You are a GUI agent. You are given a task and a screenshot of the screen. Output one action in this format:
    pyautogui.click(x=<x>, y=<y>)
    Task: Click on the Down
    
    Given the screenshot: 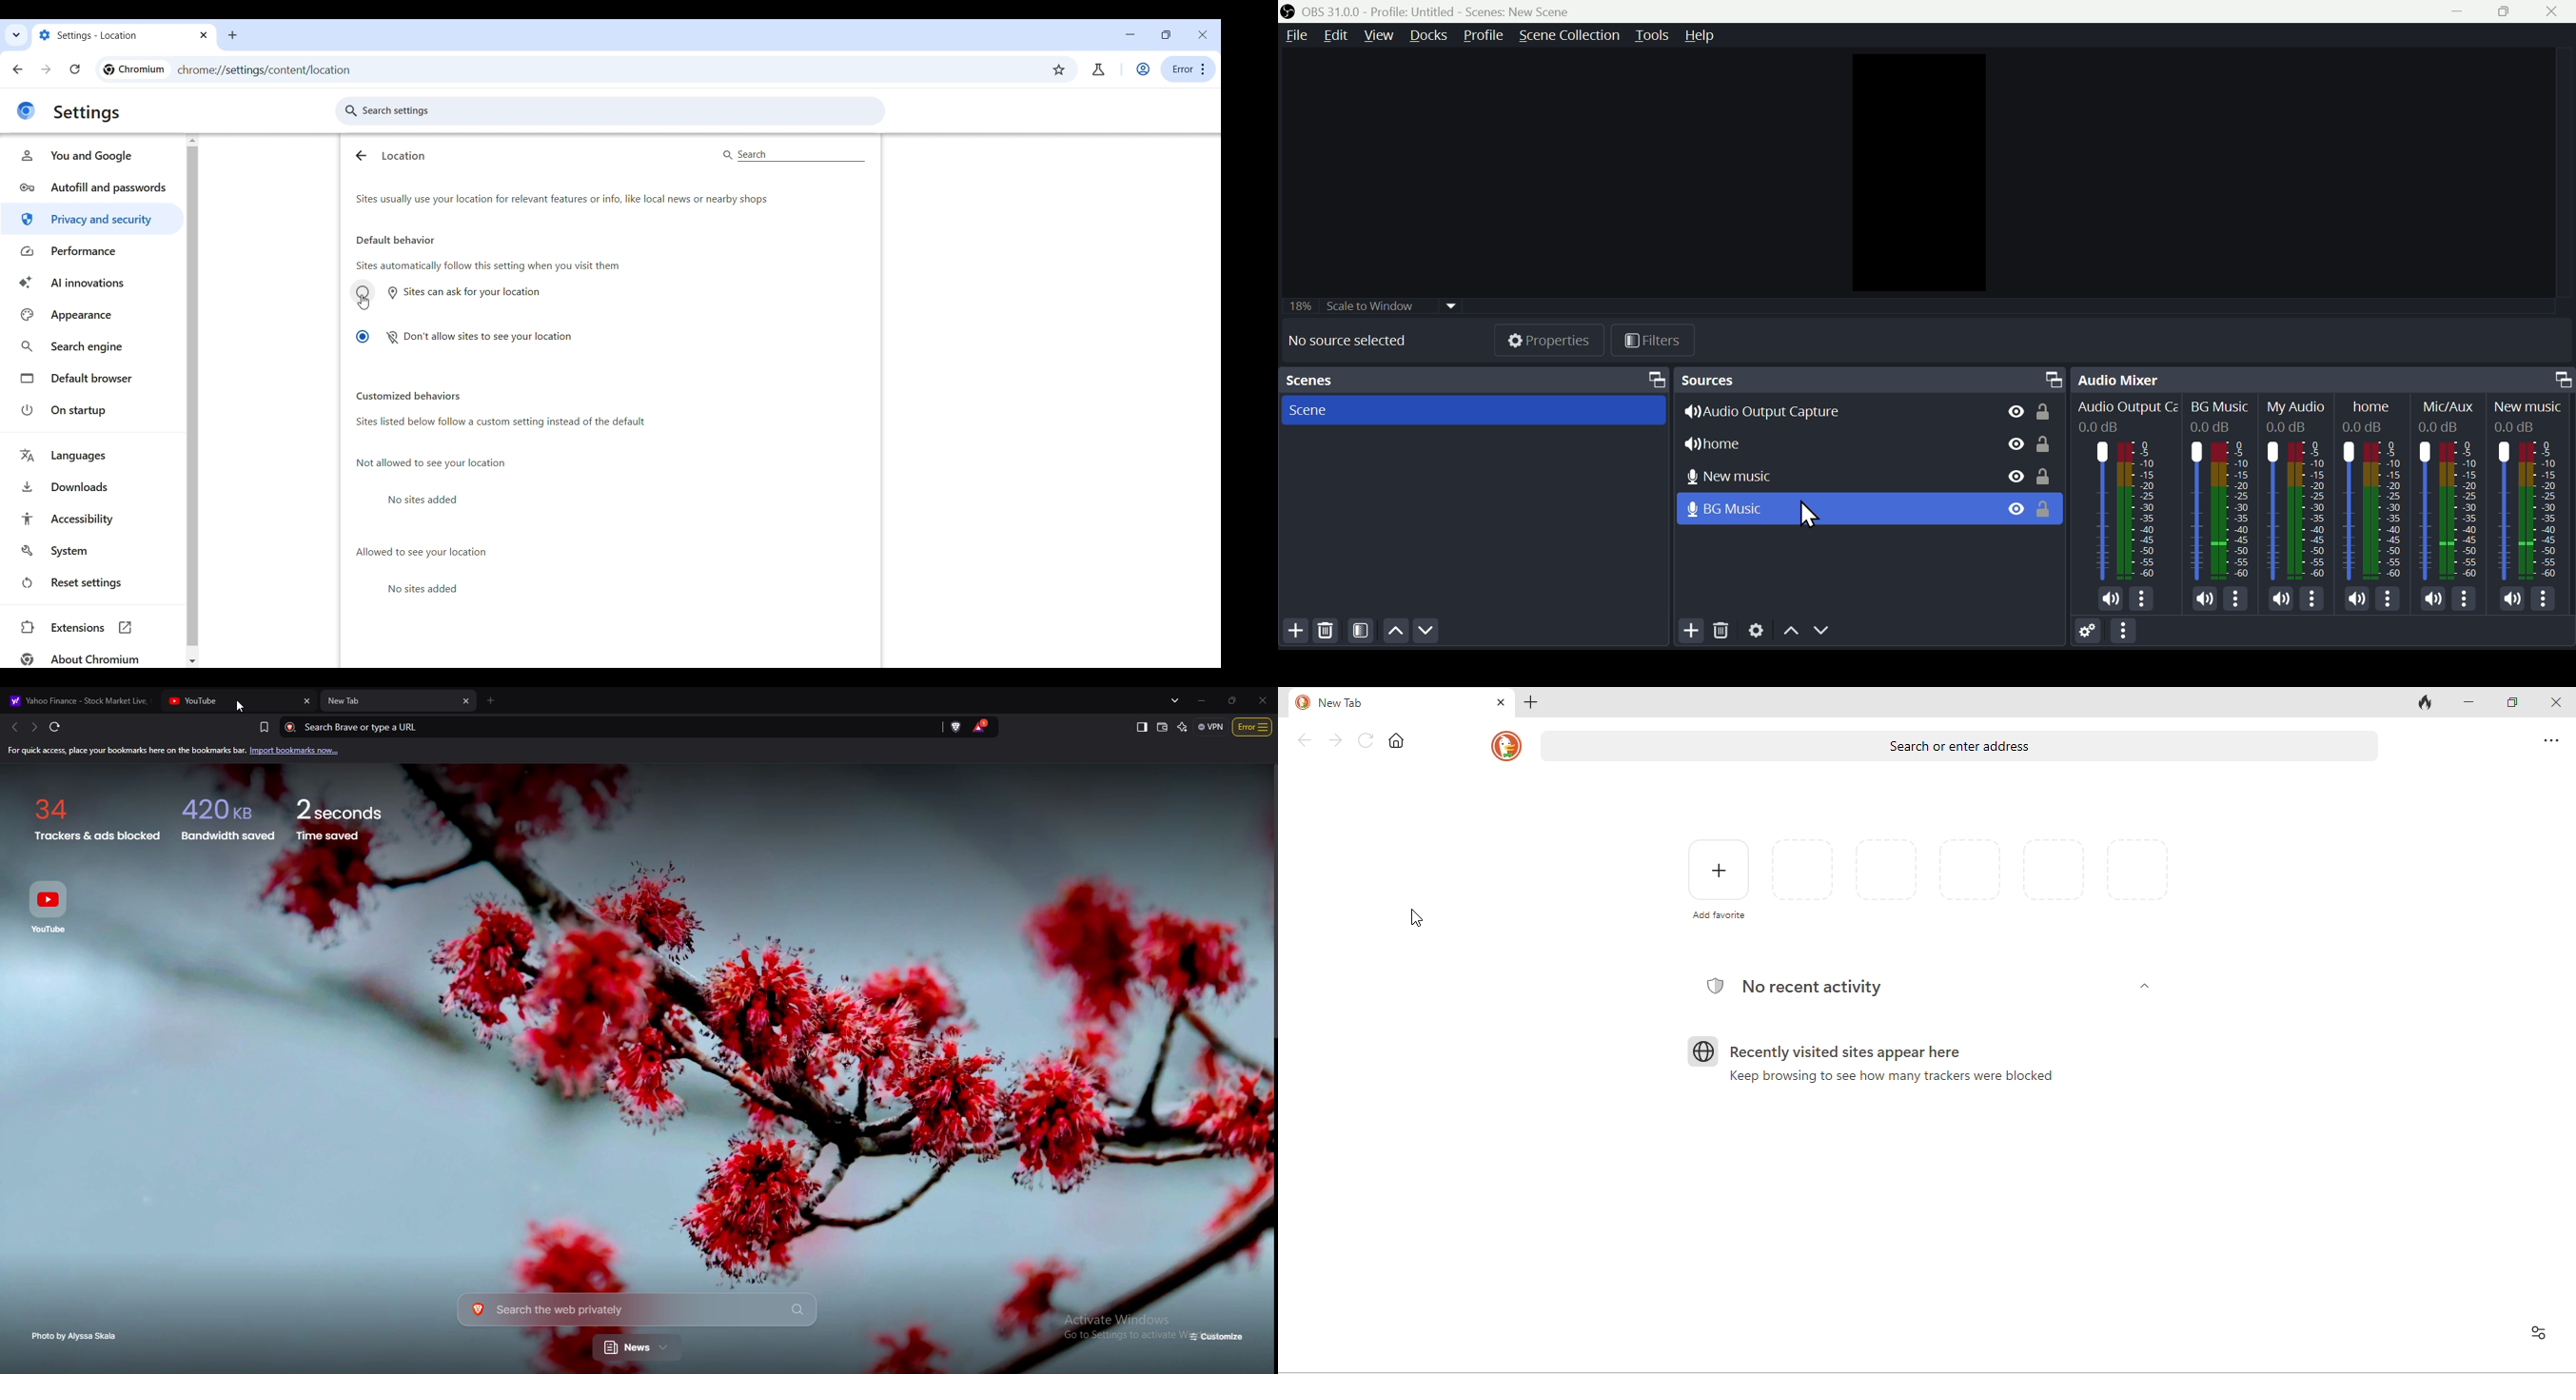 What is the action you would take?
    pyautogui.click(x=1842, y=635)
    